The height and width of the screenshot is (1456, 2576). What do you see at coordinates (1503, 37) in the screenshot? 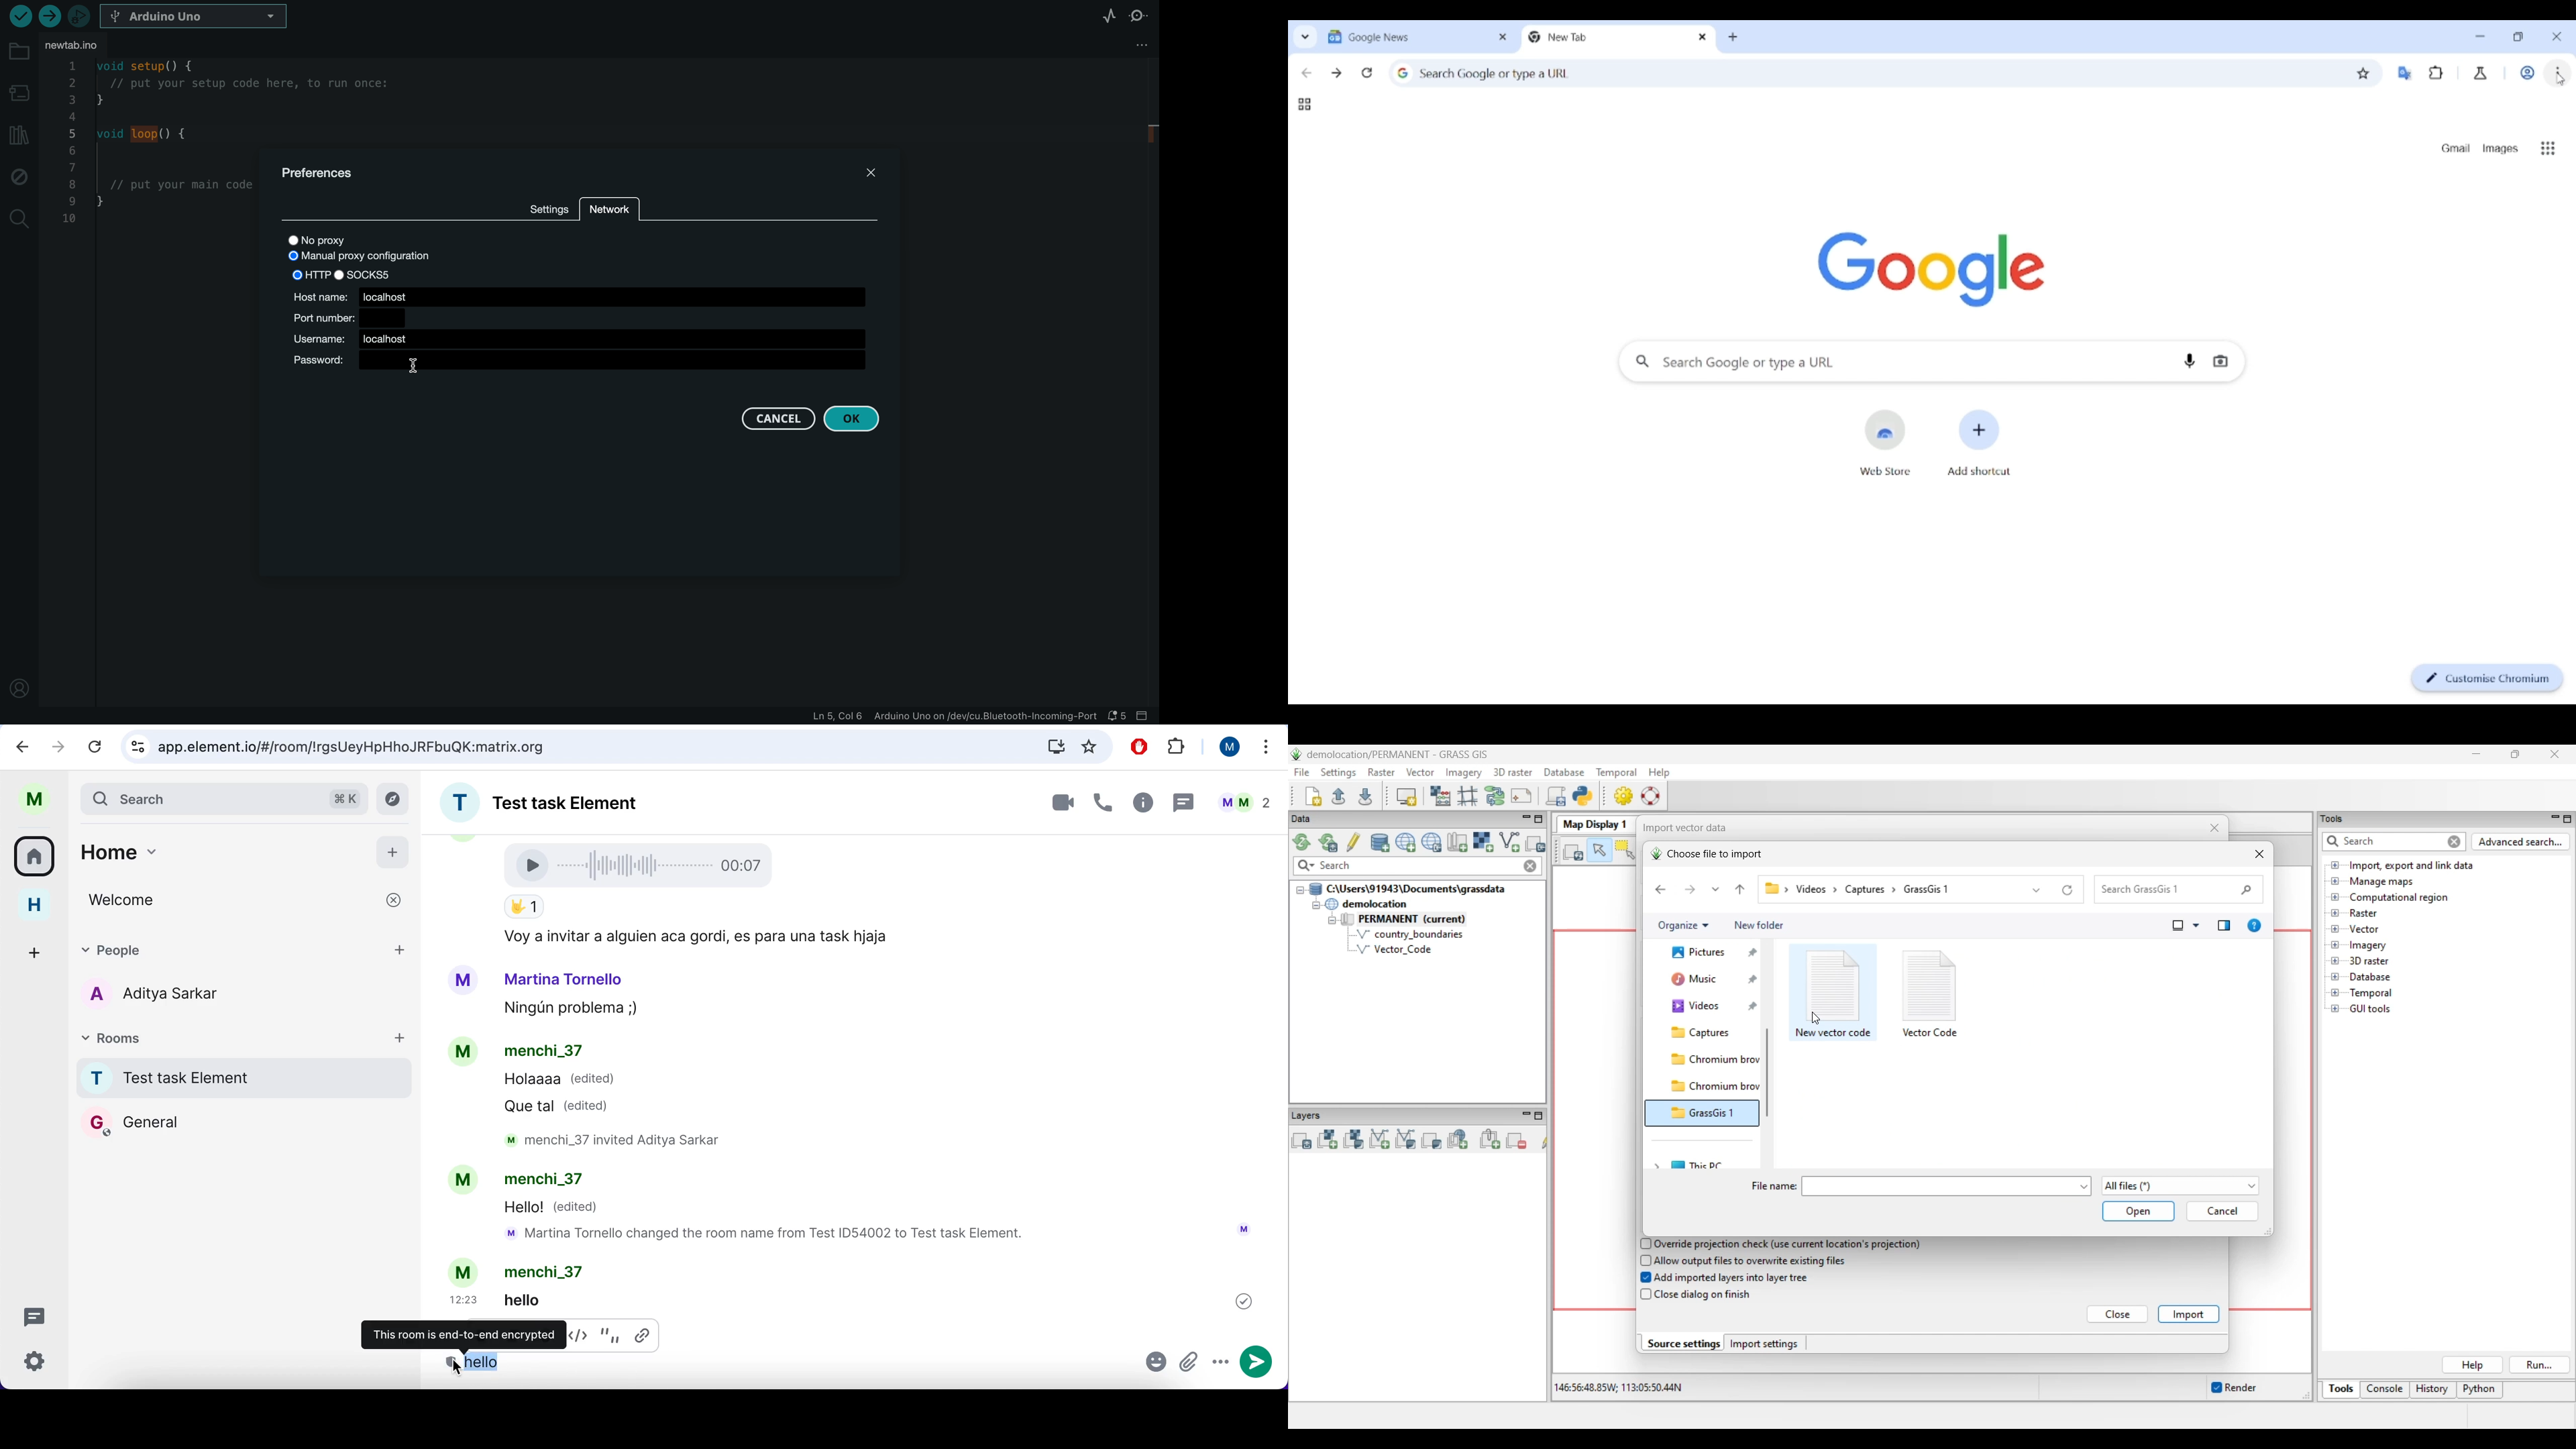
I see `Close tab 1` at bounding box center [1503, 37].